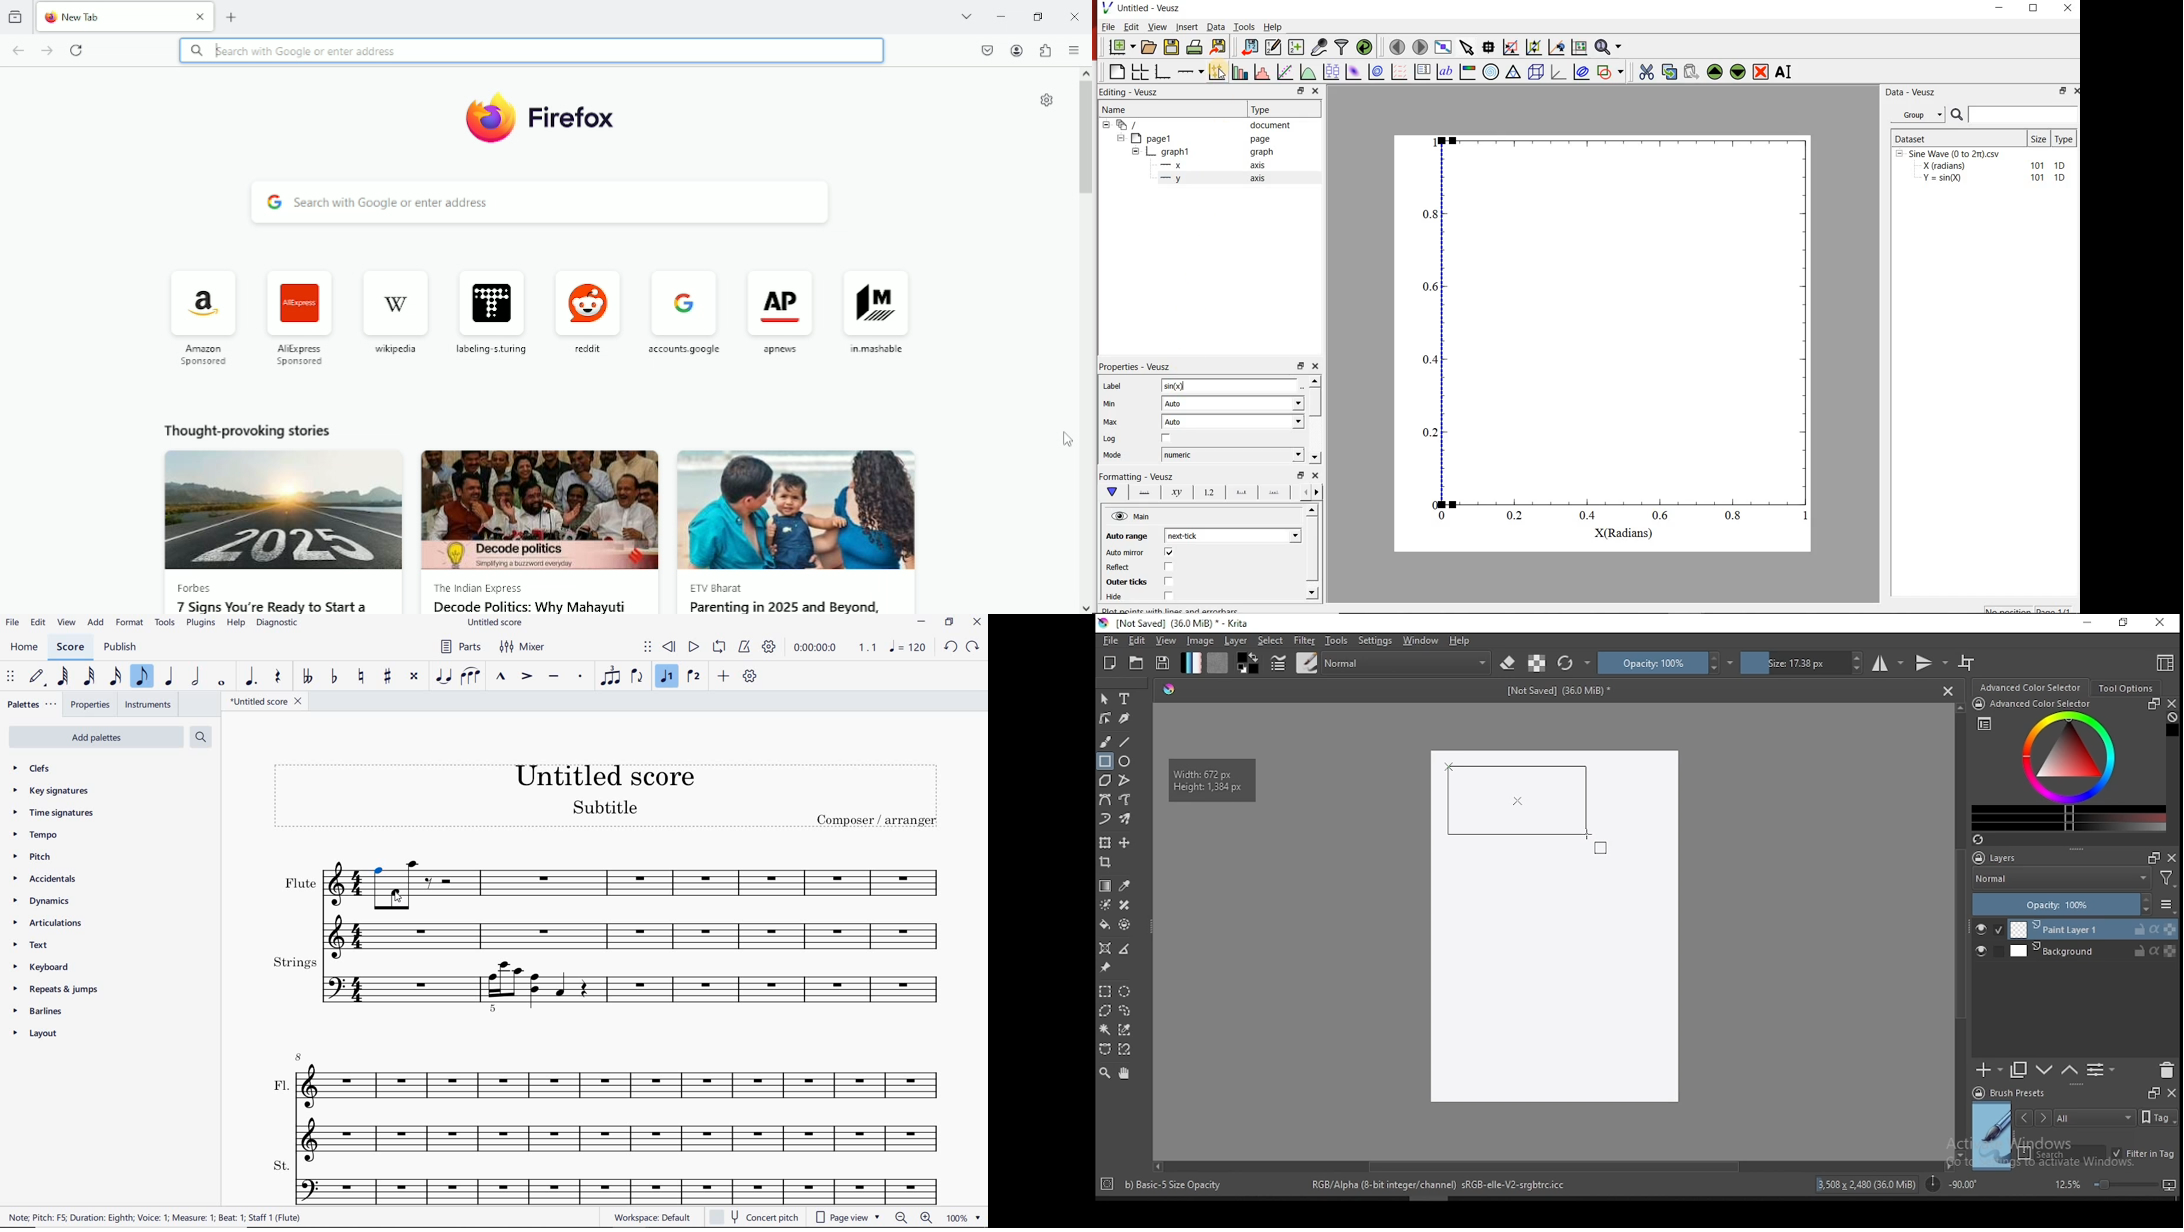 The height and width of the screenshot is (1232, 2184). I want to click on articulations, so click(48, 923).